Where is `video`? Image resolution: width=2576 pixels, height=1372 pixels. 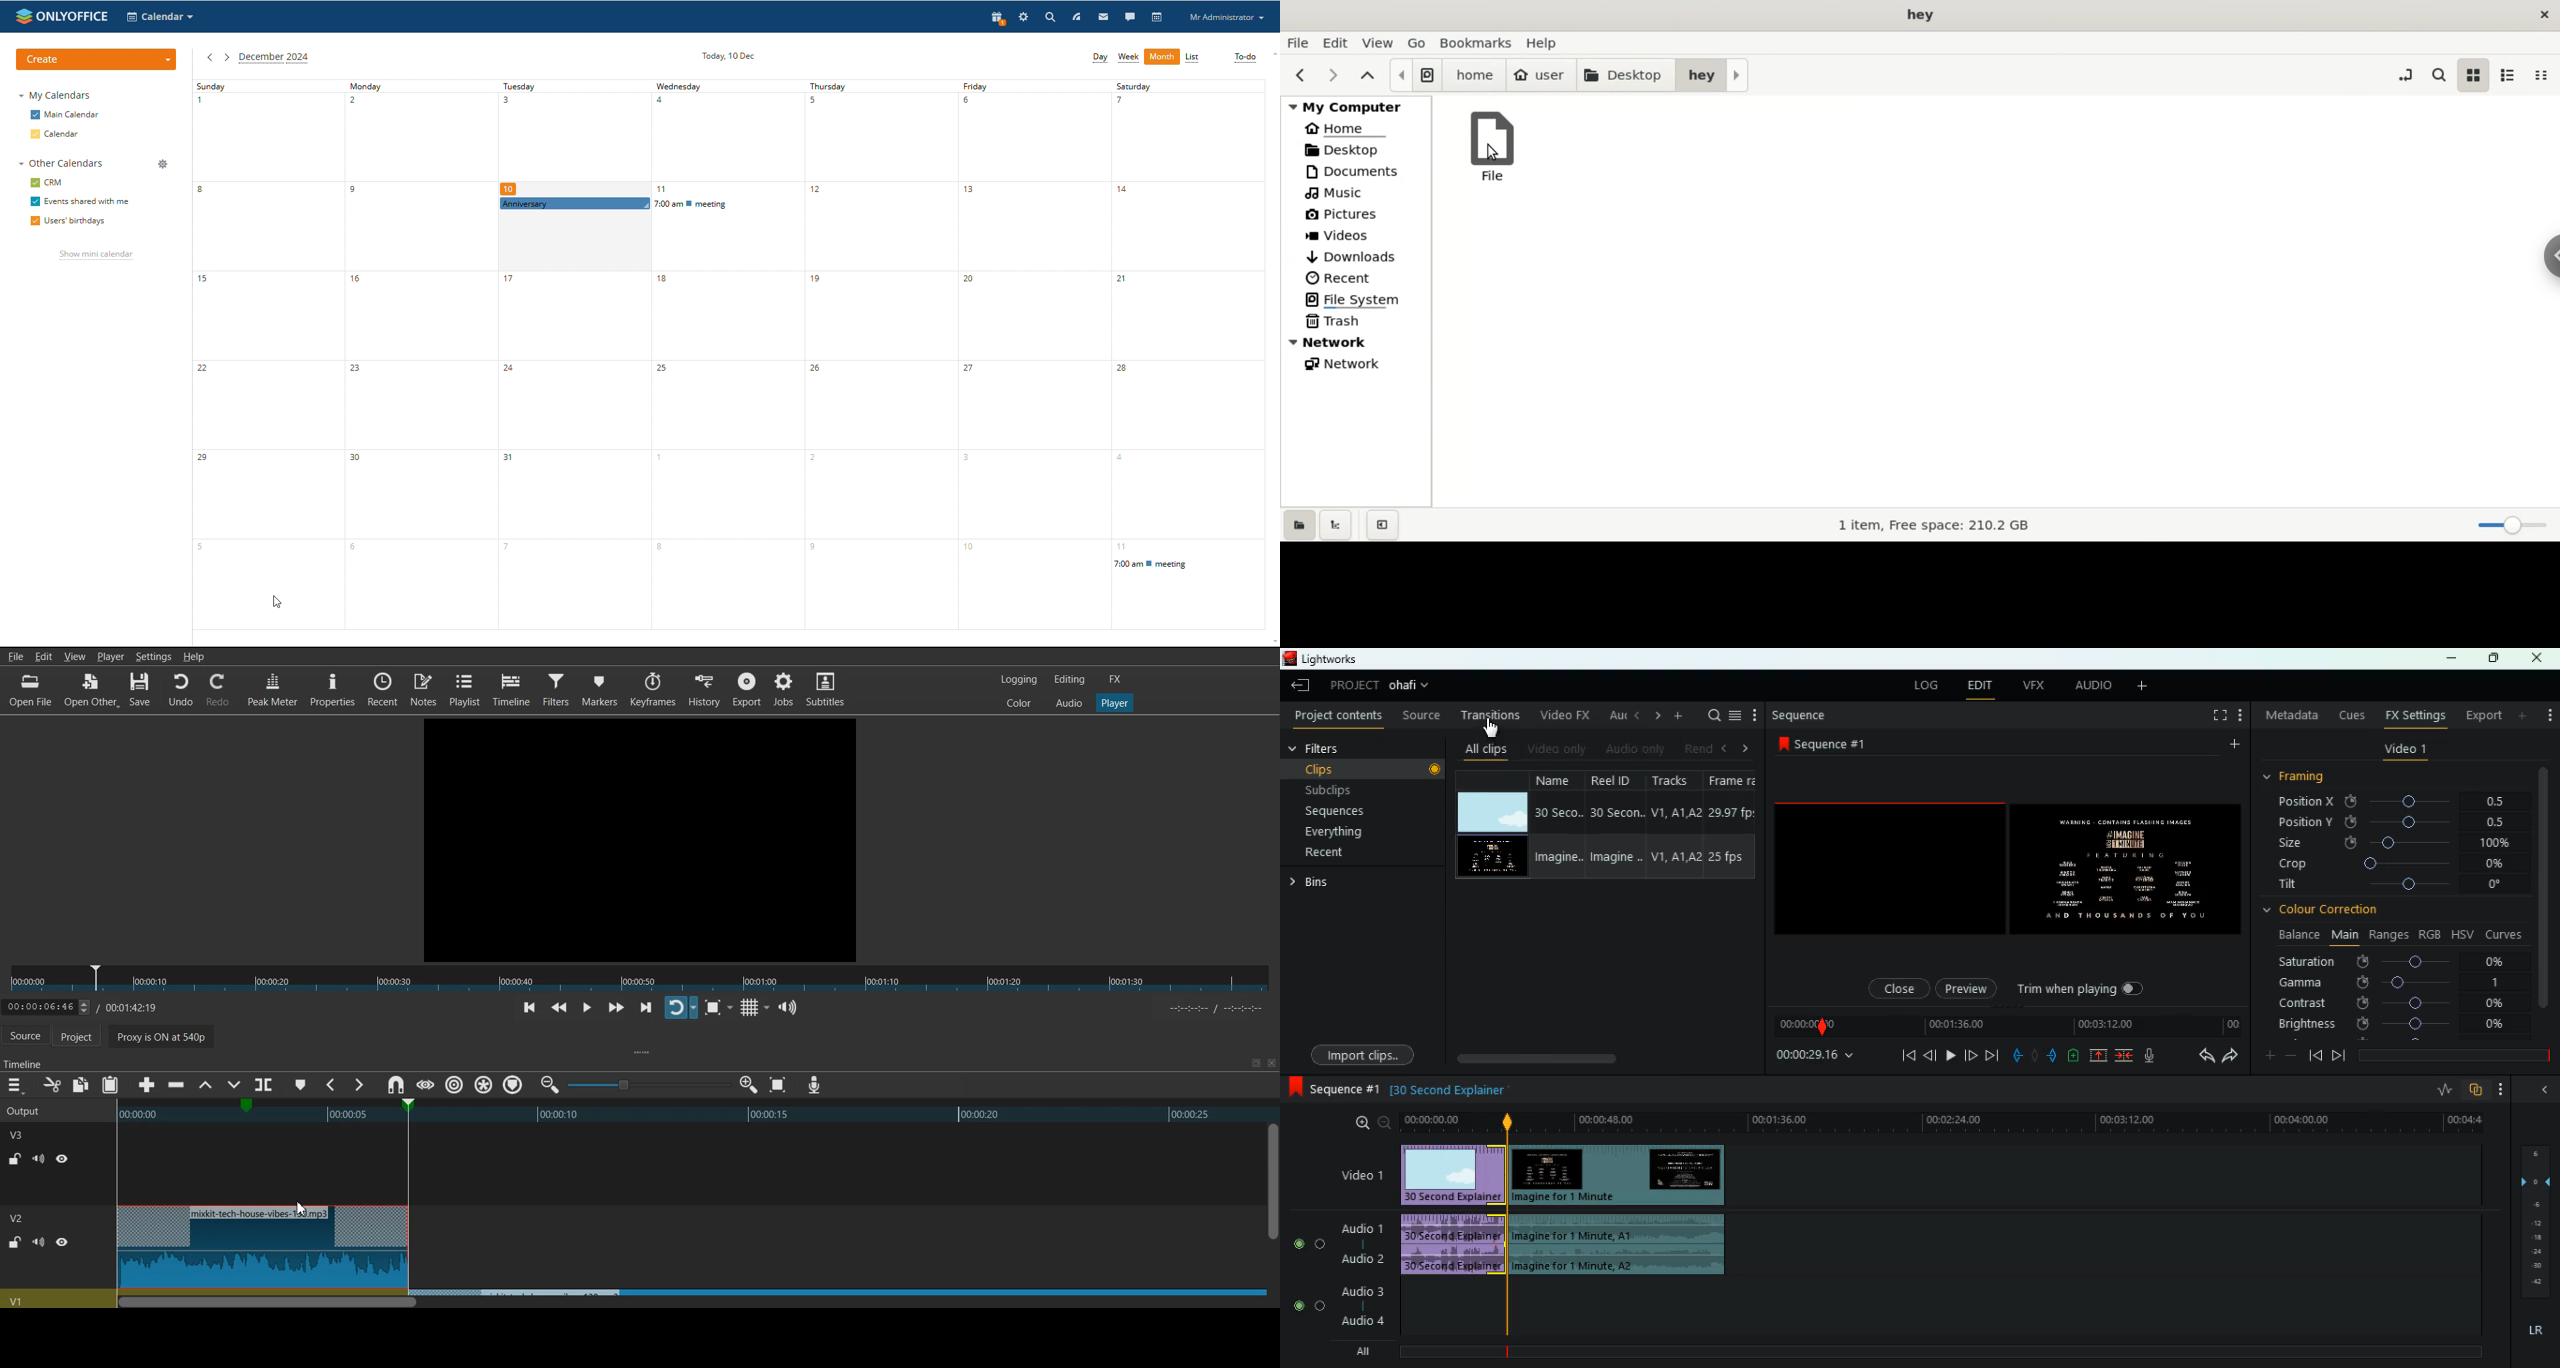
video is located at coordinates (1490, 859).